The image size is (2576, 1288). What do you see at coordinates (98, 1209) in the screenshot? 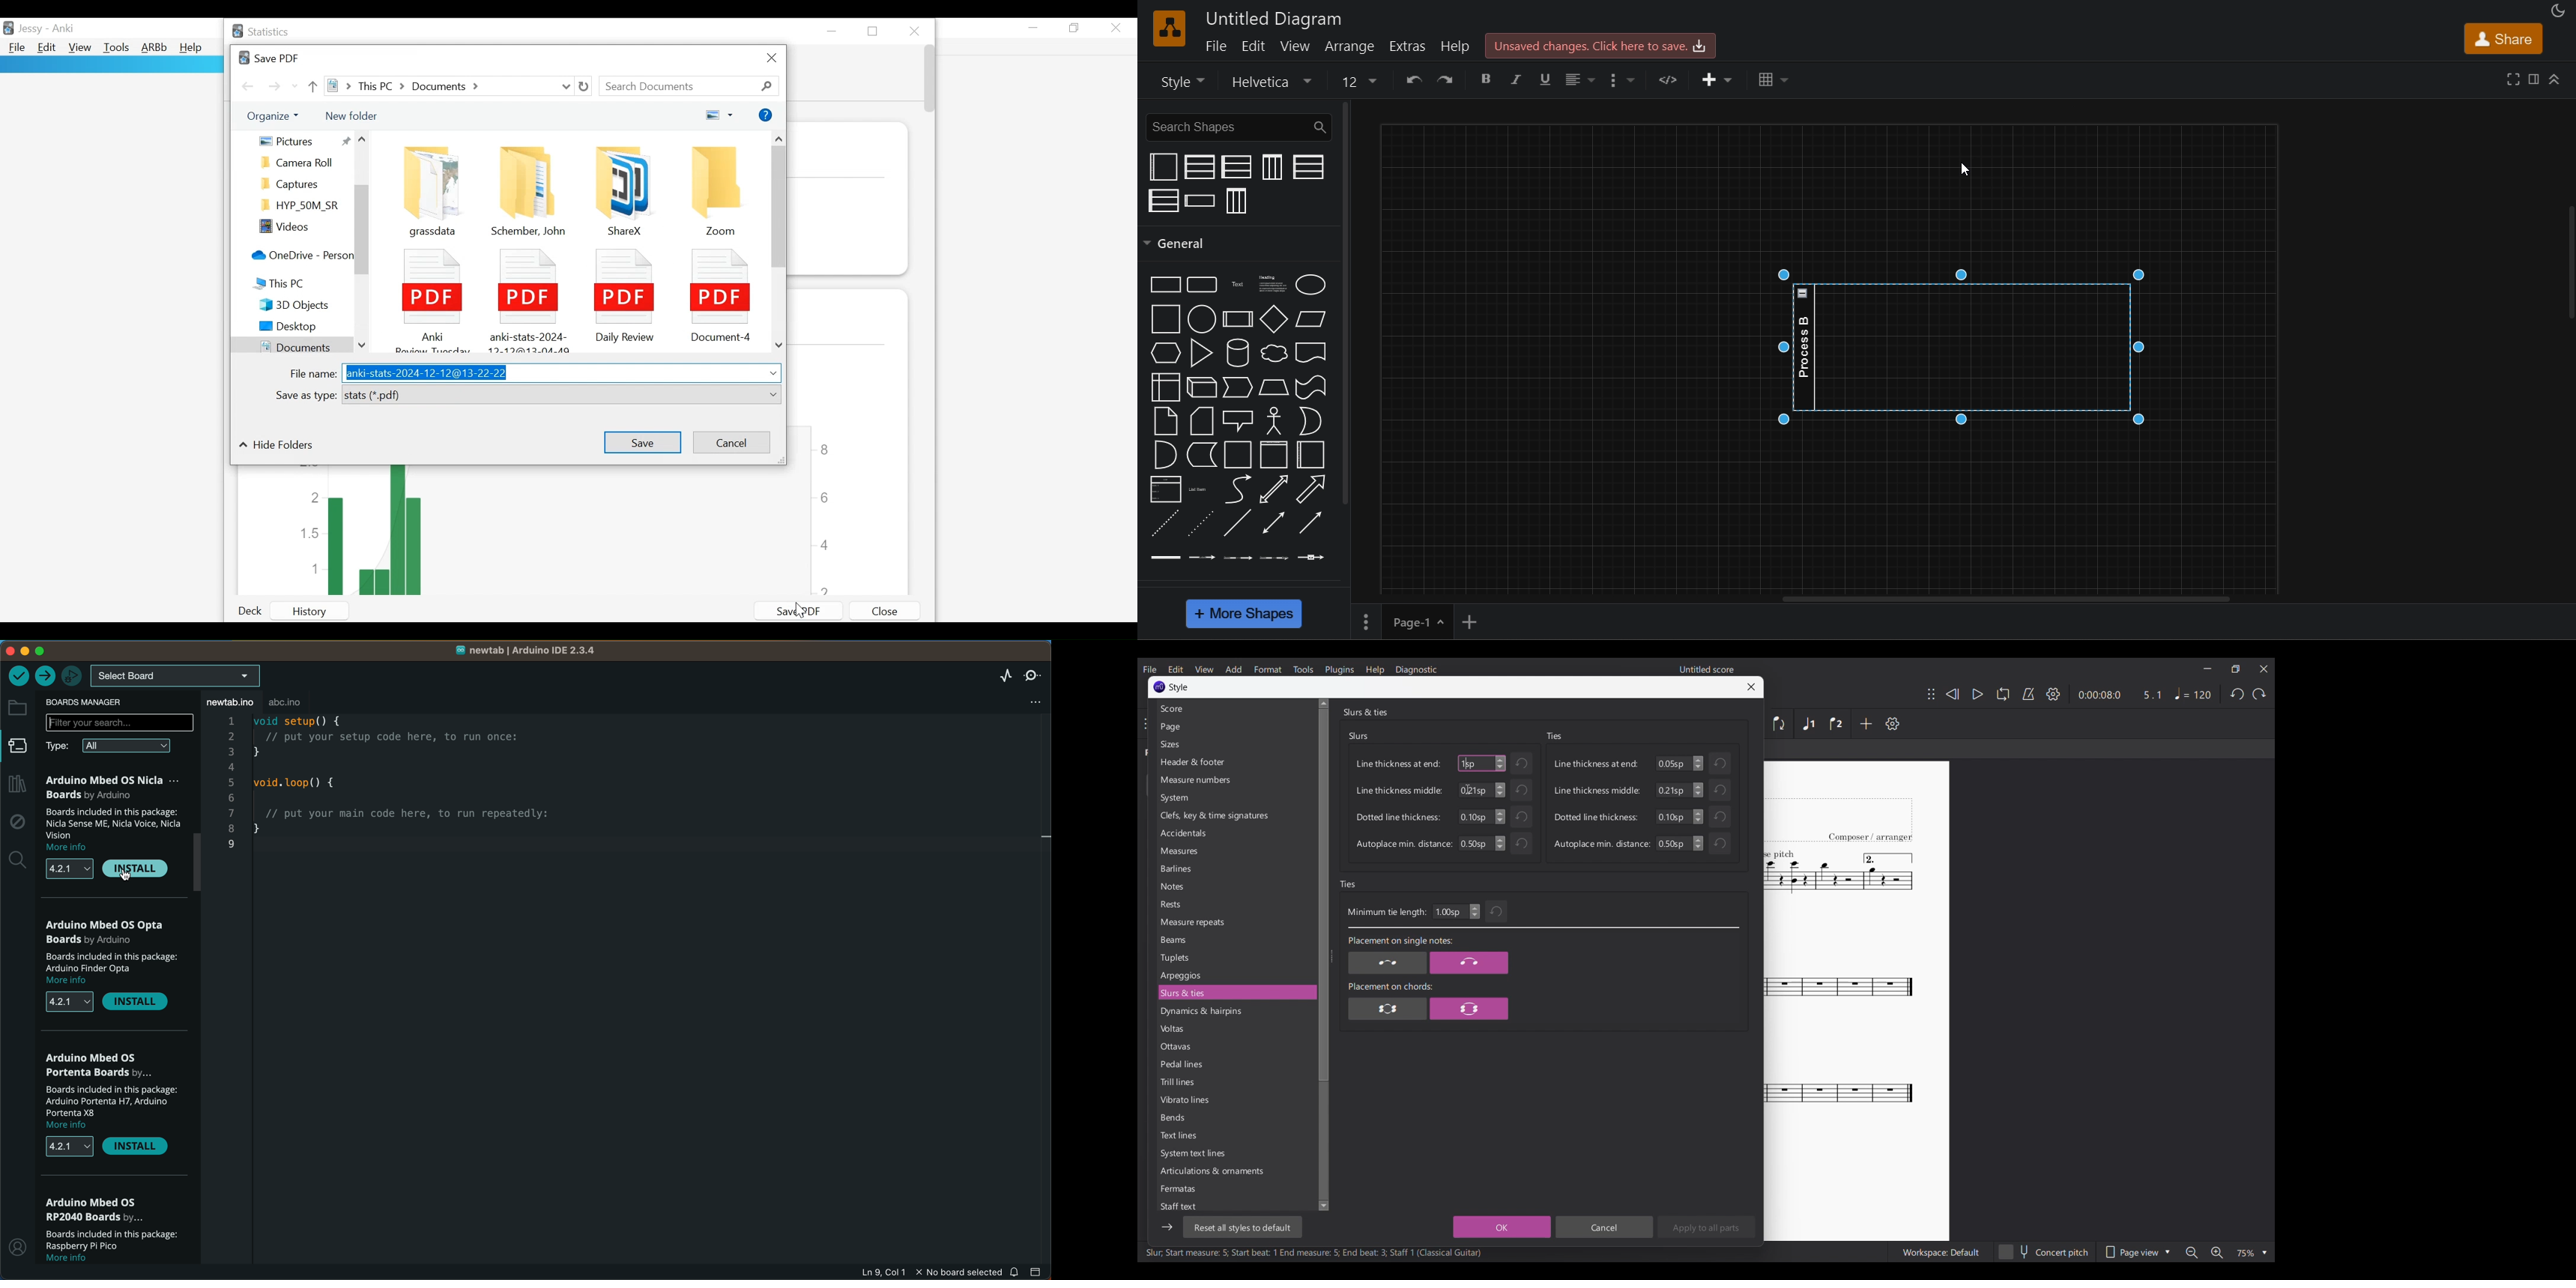
I see `RP2040 Boards` at bounding box center [98, 1209].